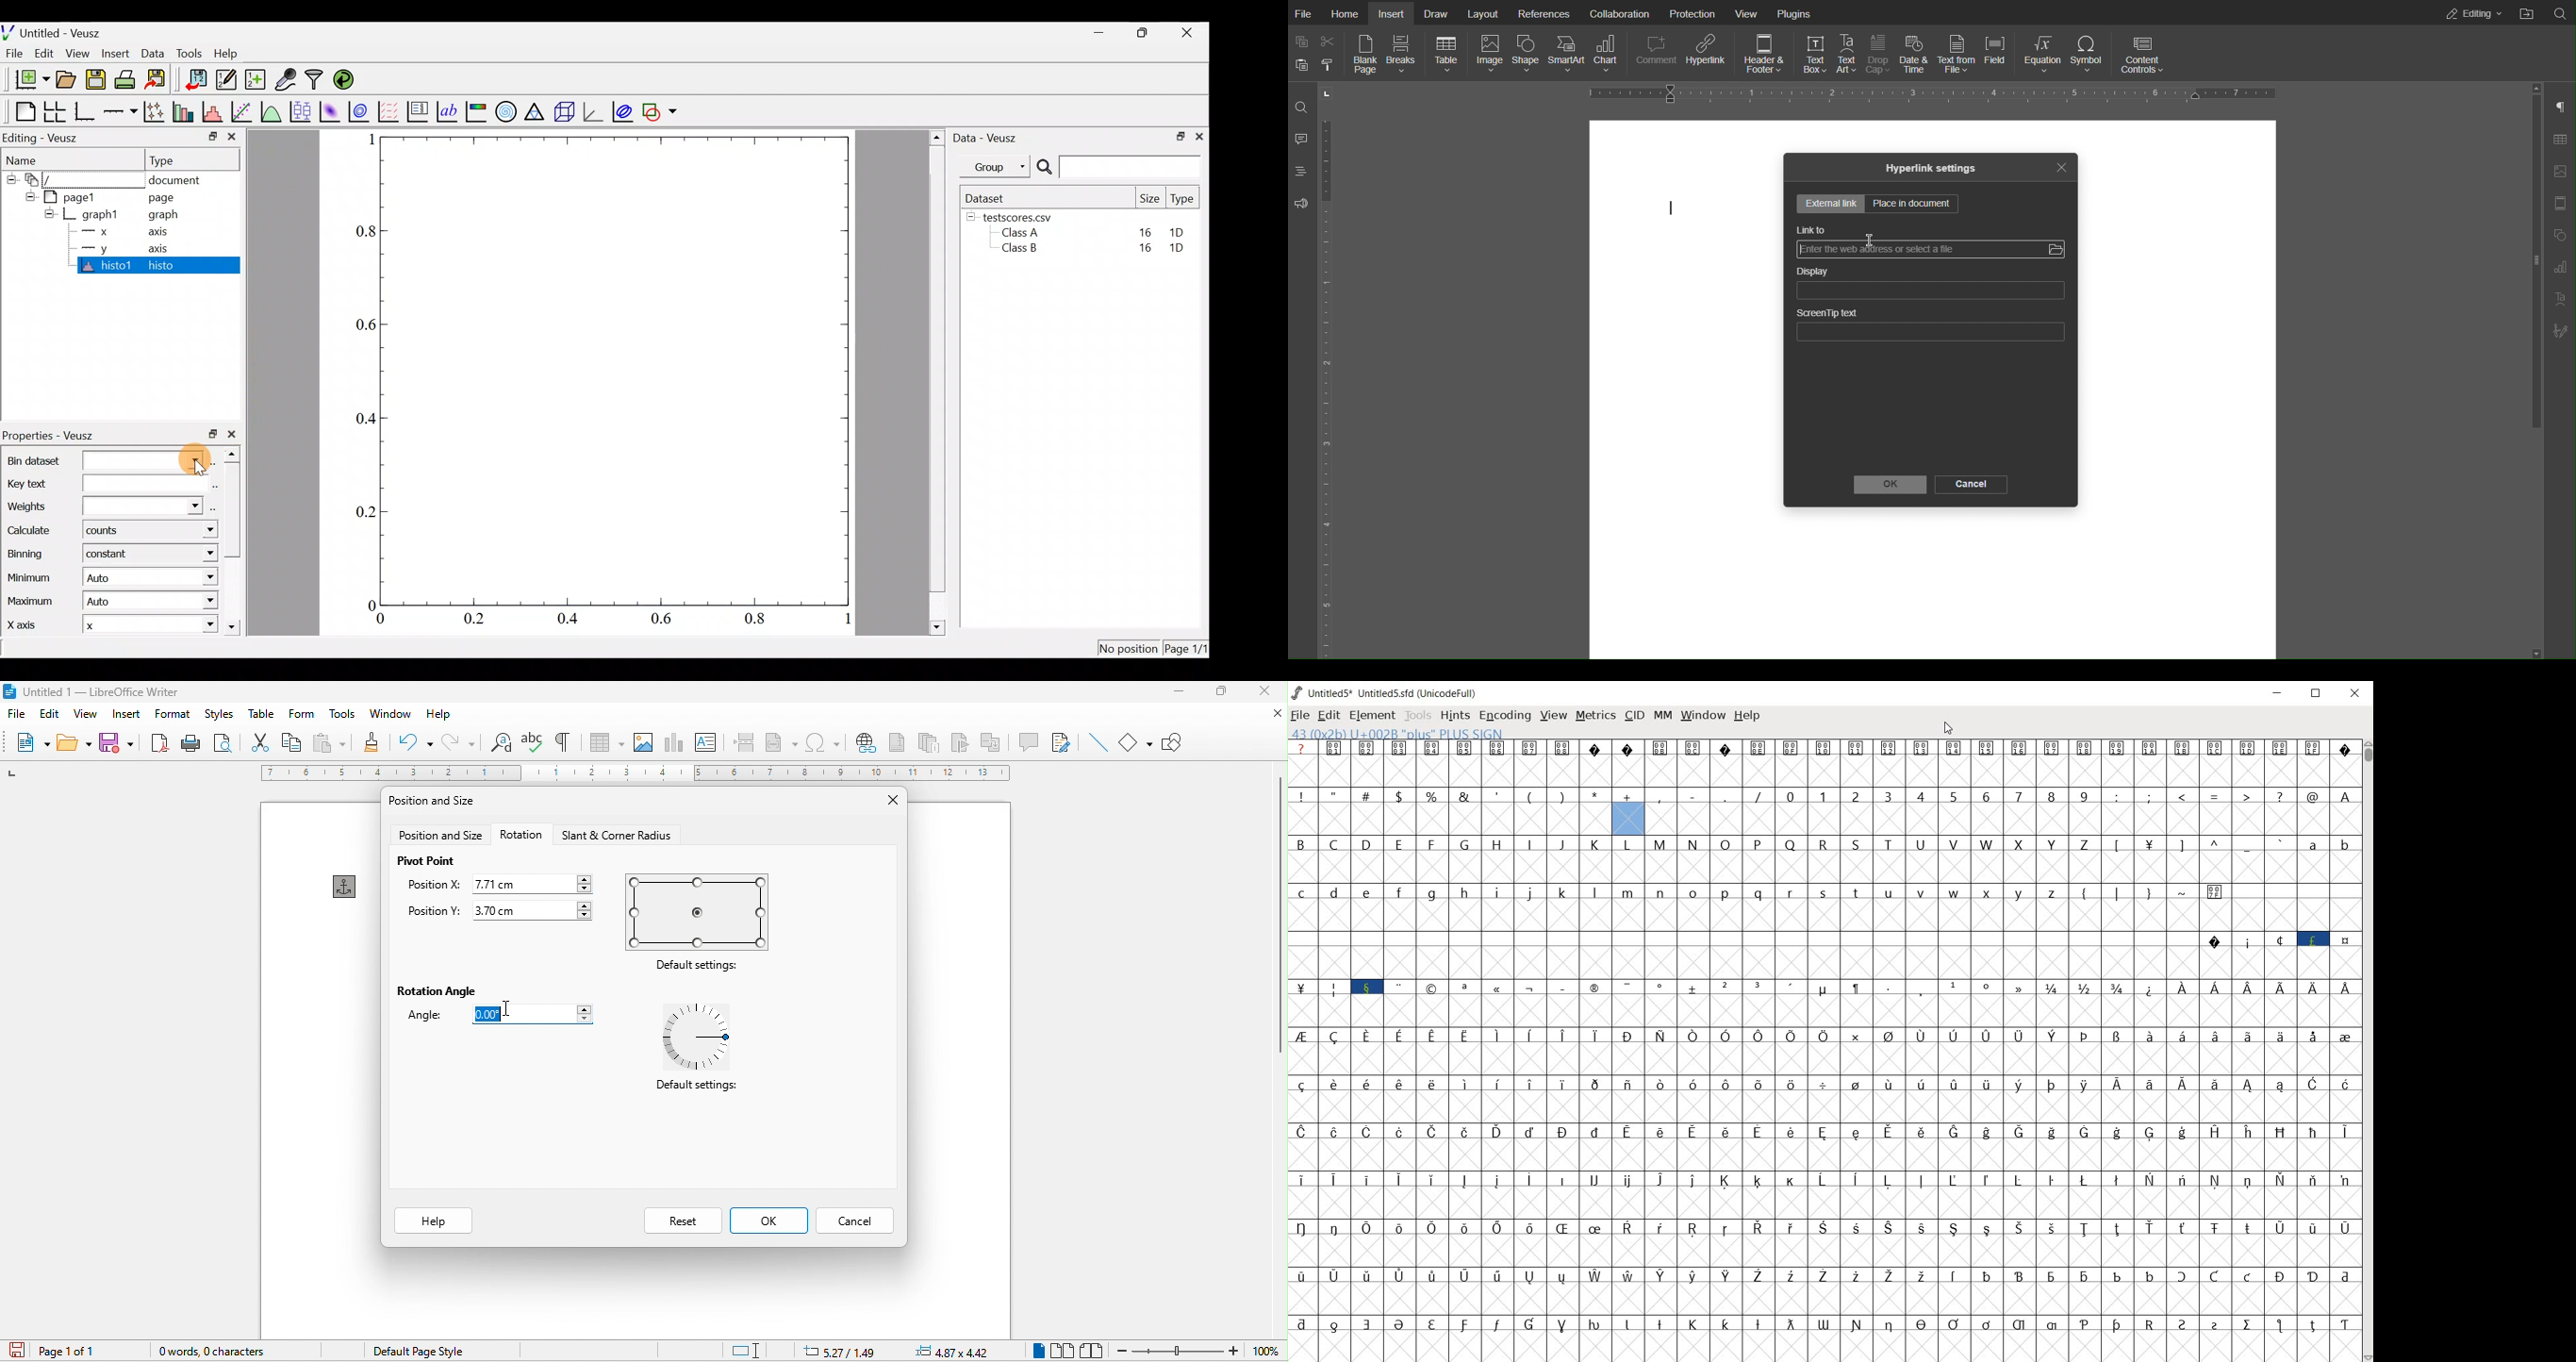  Describe the element at coordinates (742, 740) in the screenshot. I see `page break` at that location.